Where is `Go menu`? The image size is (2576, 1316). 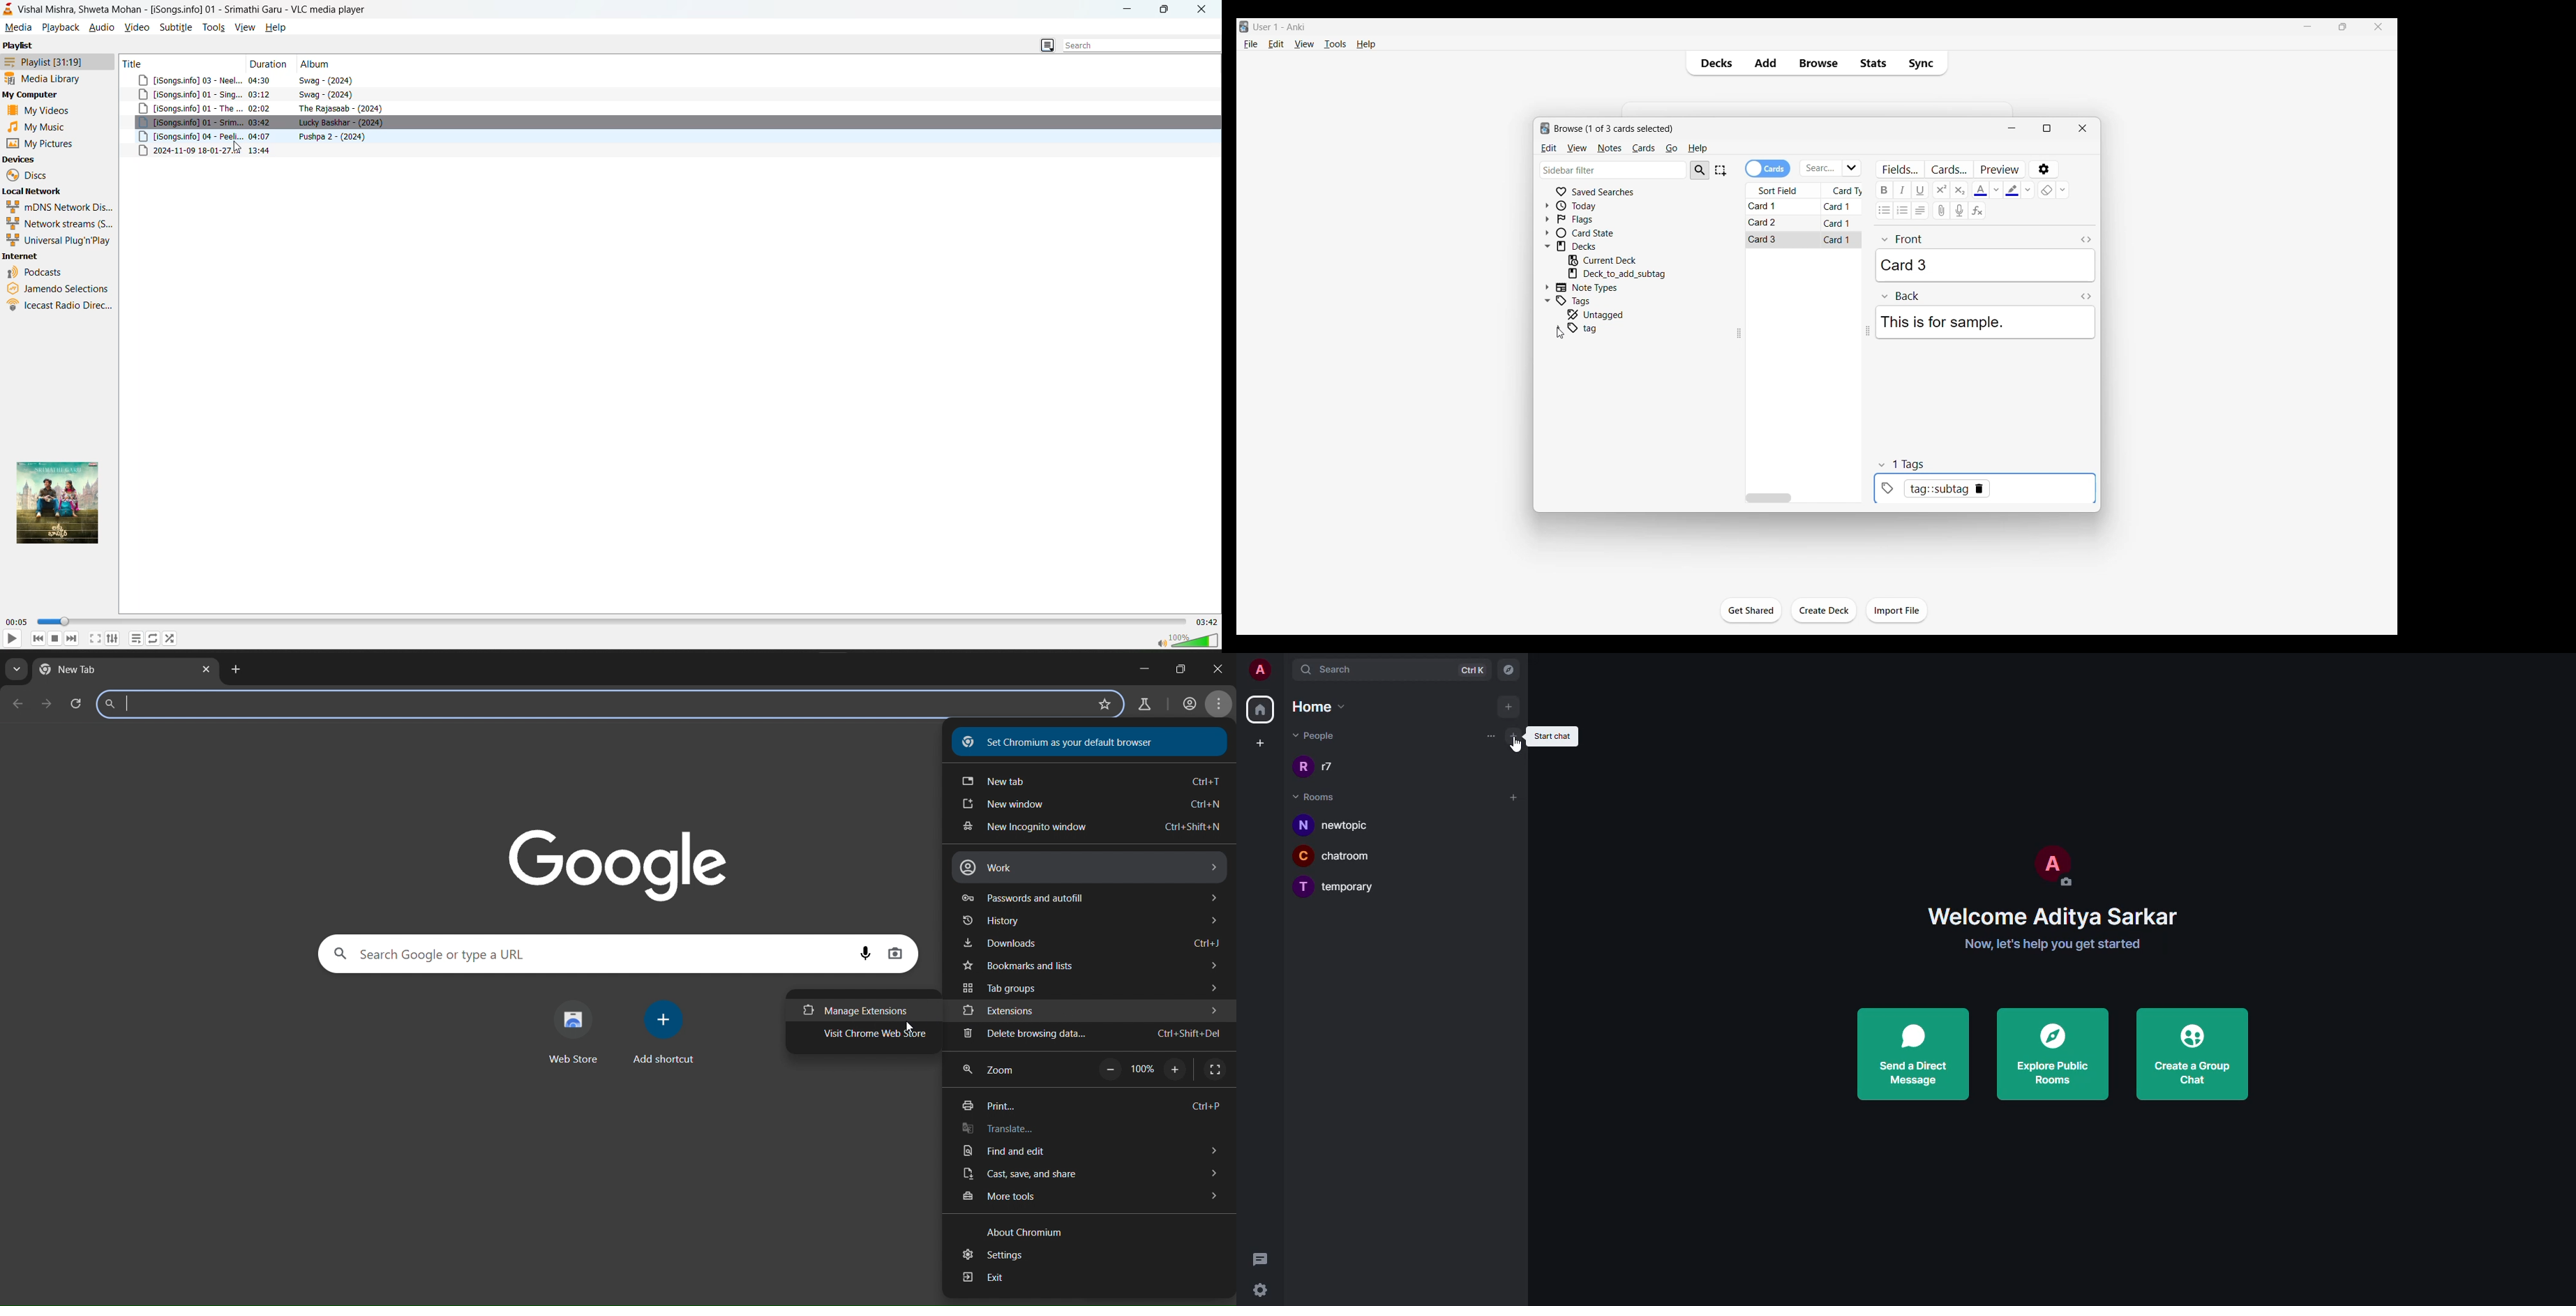
Go menu is located at coordinates (1671, 149).